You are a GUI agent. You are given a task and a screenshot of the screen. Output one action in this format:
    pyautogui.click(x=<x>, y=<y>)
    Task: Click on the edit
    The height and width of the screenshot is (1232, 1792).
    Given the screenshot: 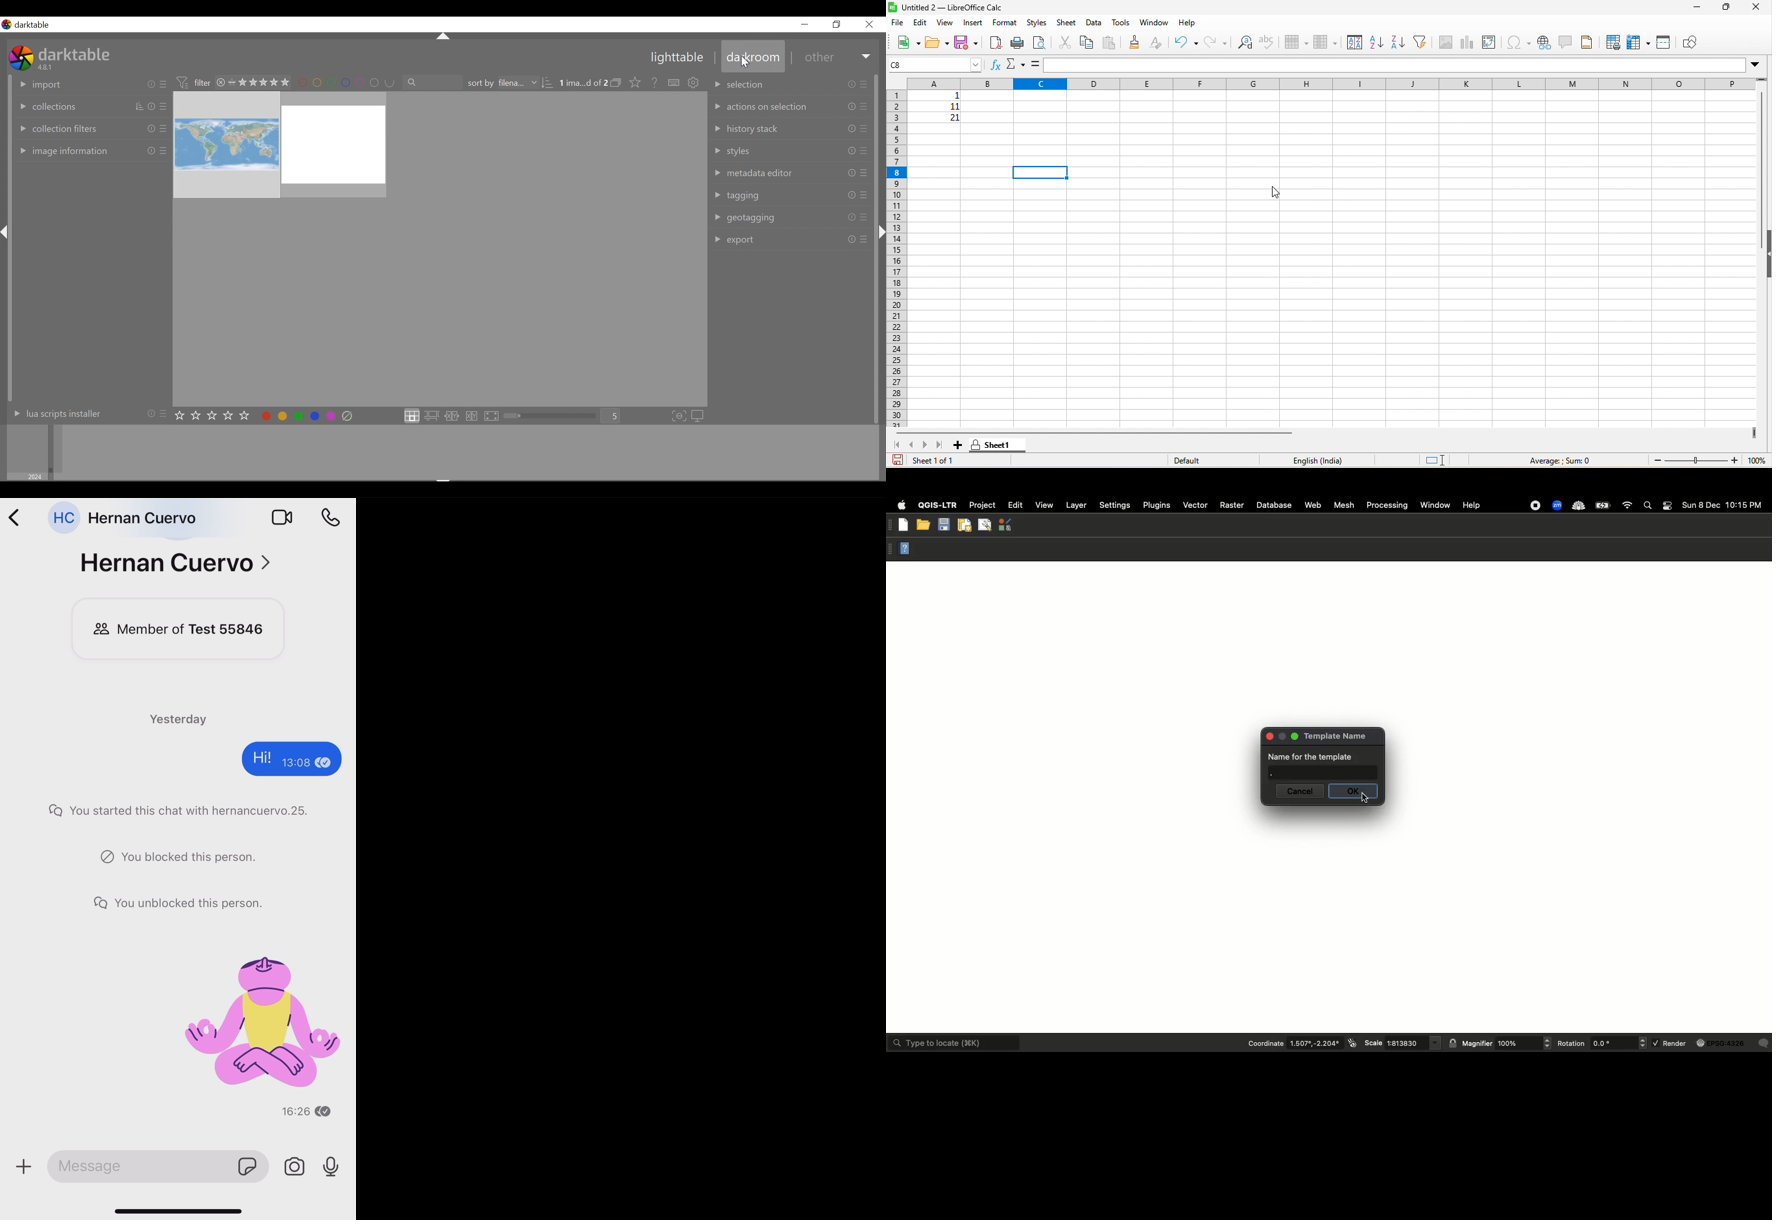 What is the action you would take?
    pyautogui.click(x=919, y=23)
    